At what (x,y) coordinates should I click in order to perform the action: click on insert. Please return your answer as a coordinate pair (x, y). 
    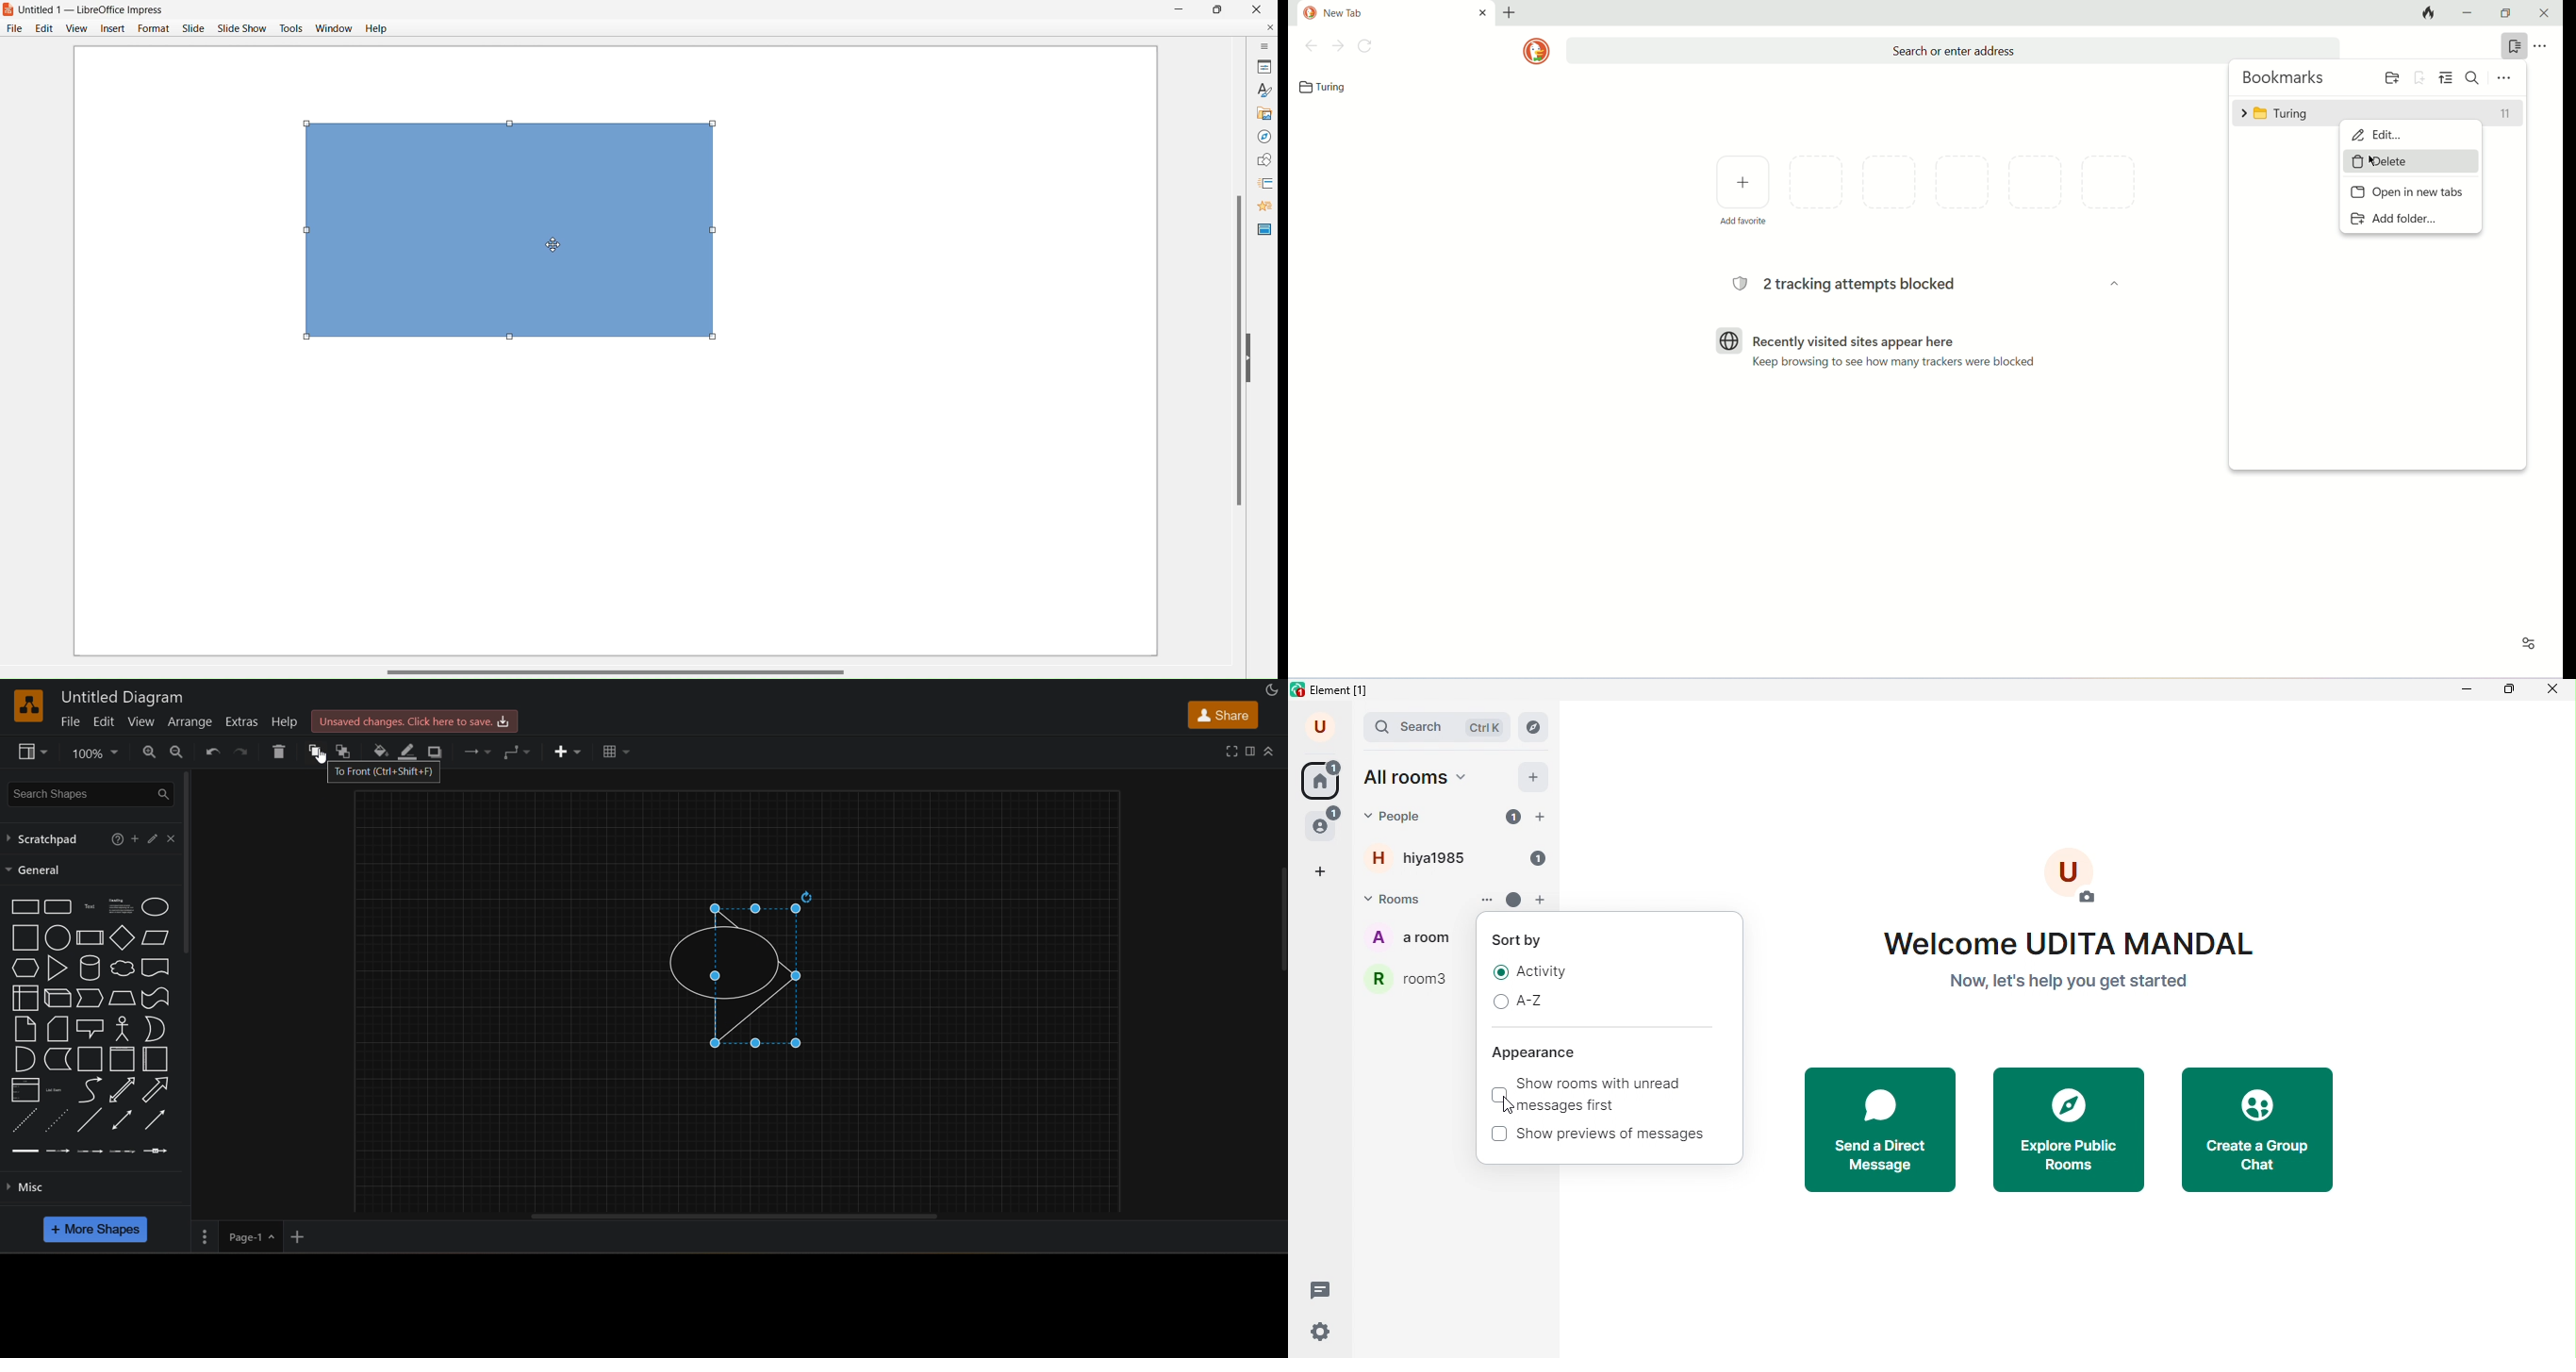
    Looking at the image, I should click on (572, 753).